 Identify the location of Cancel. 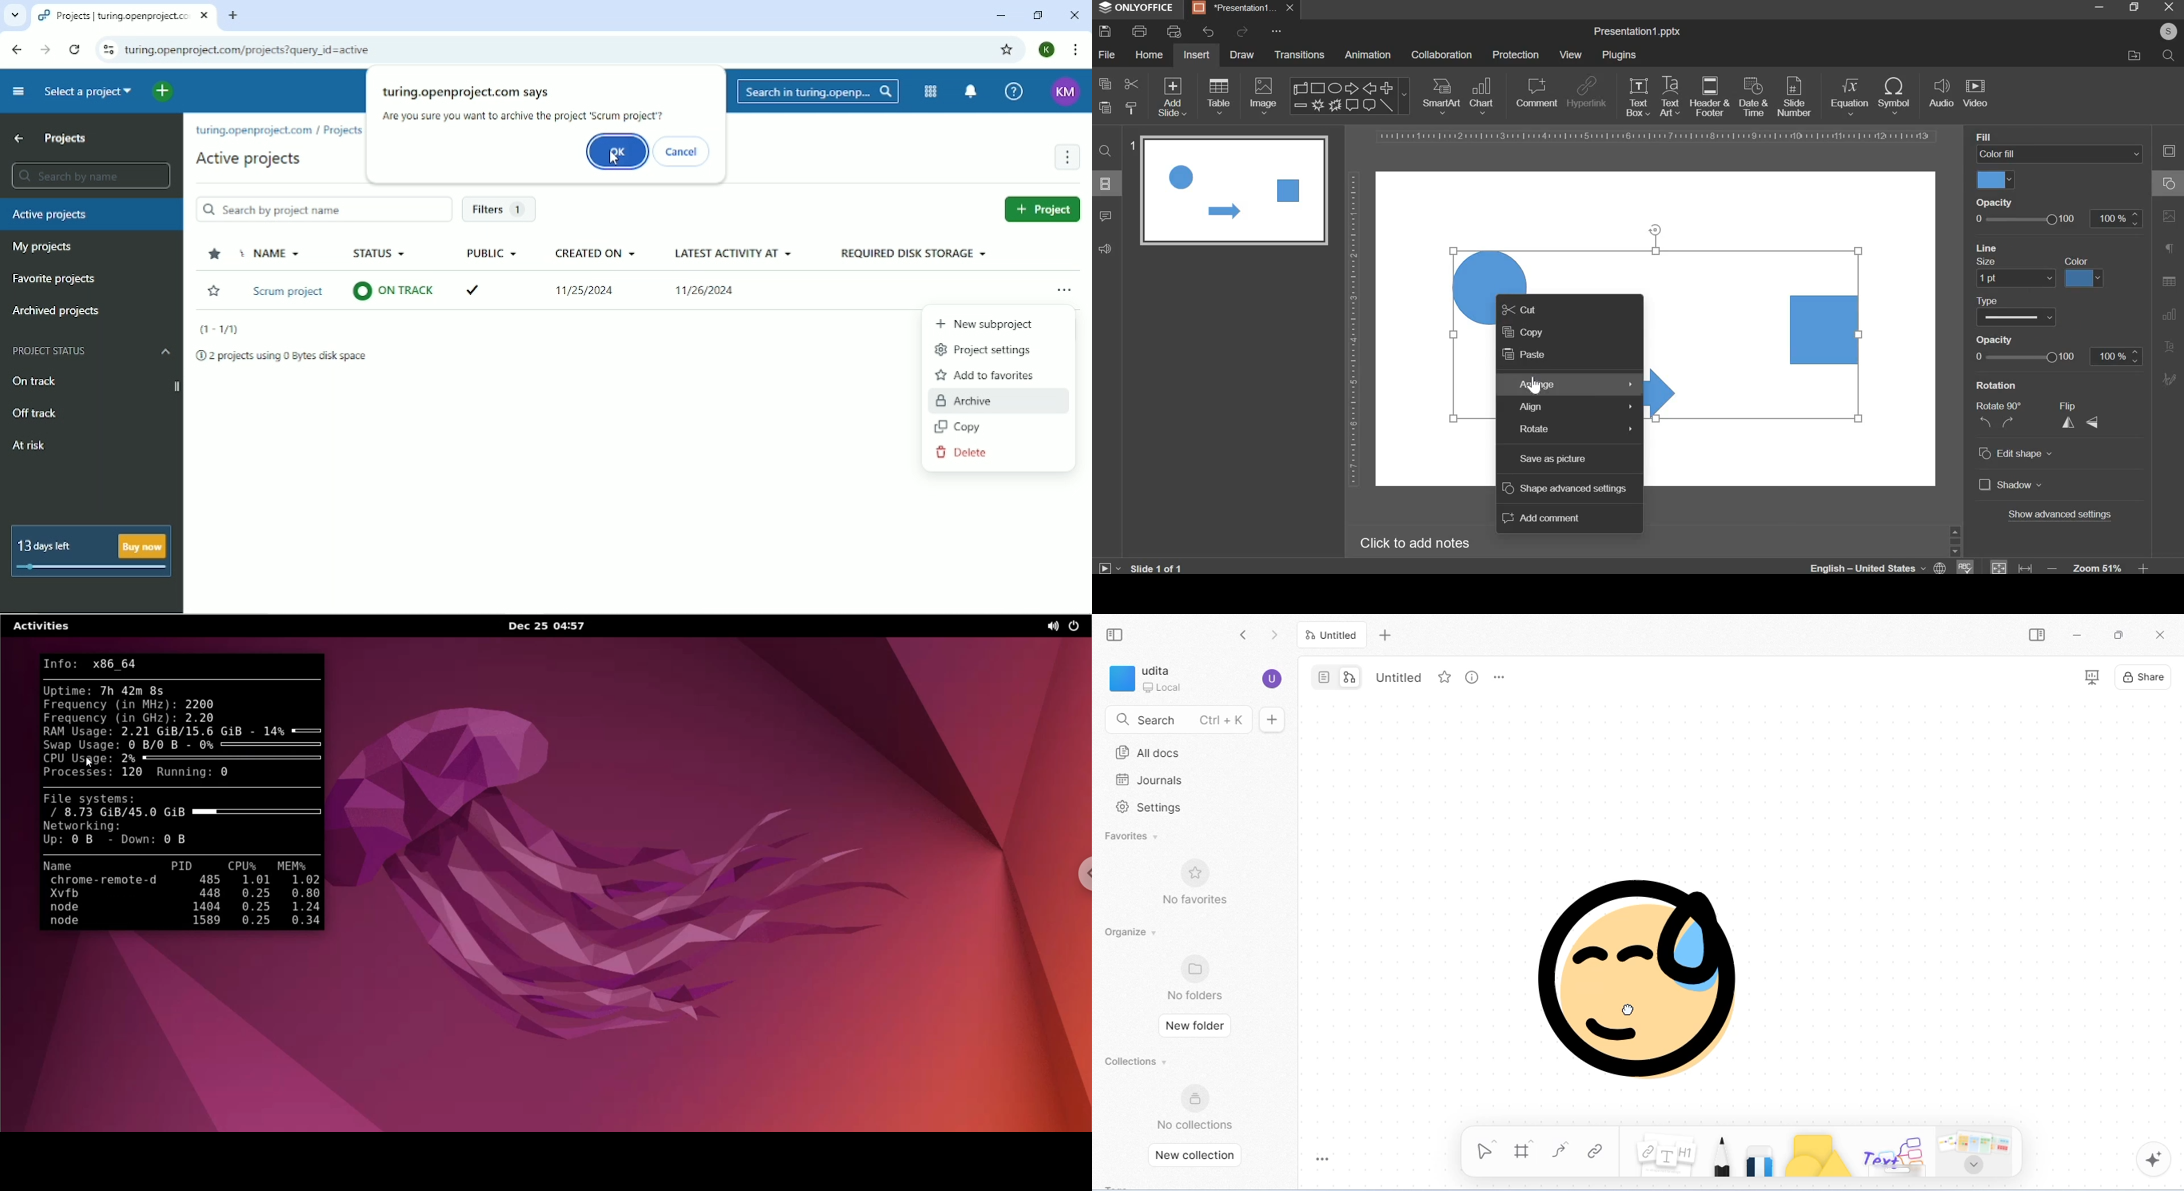
(681, 153).